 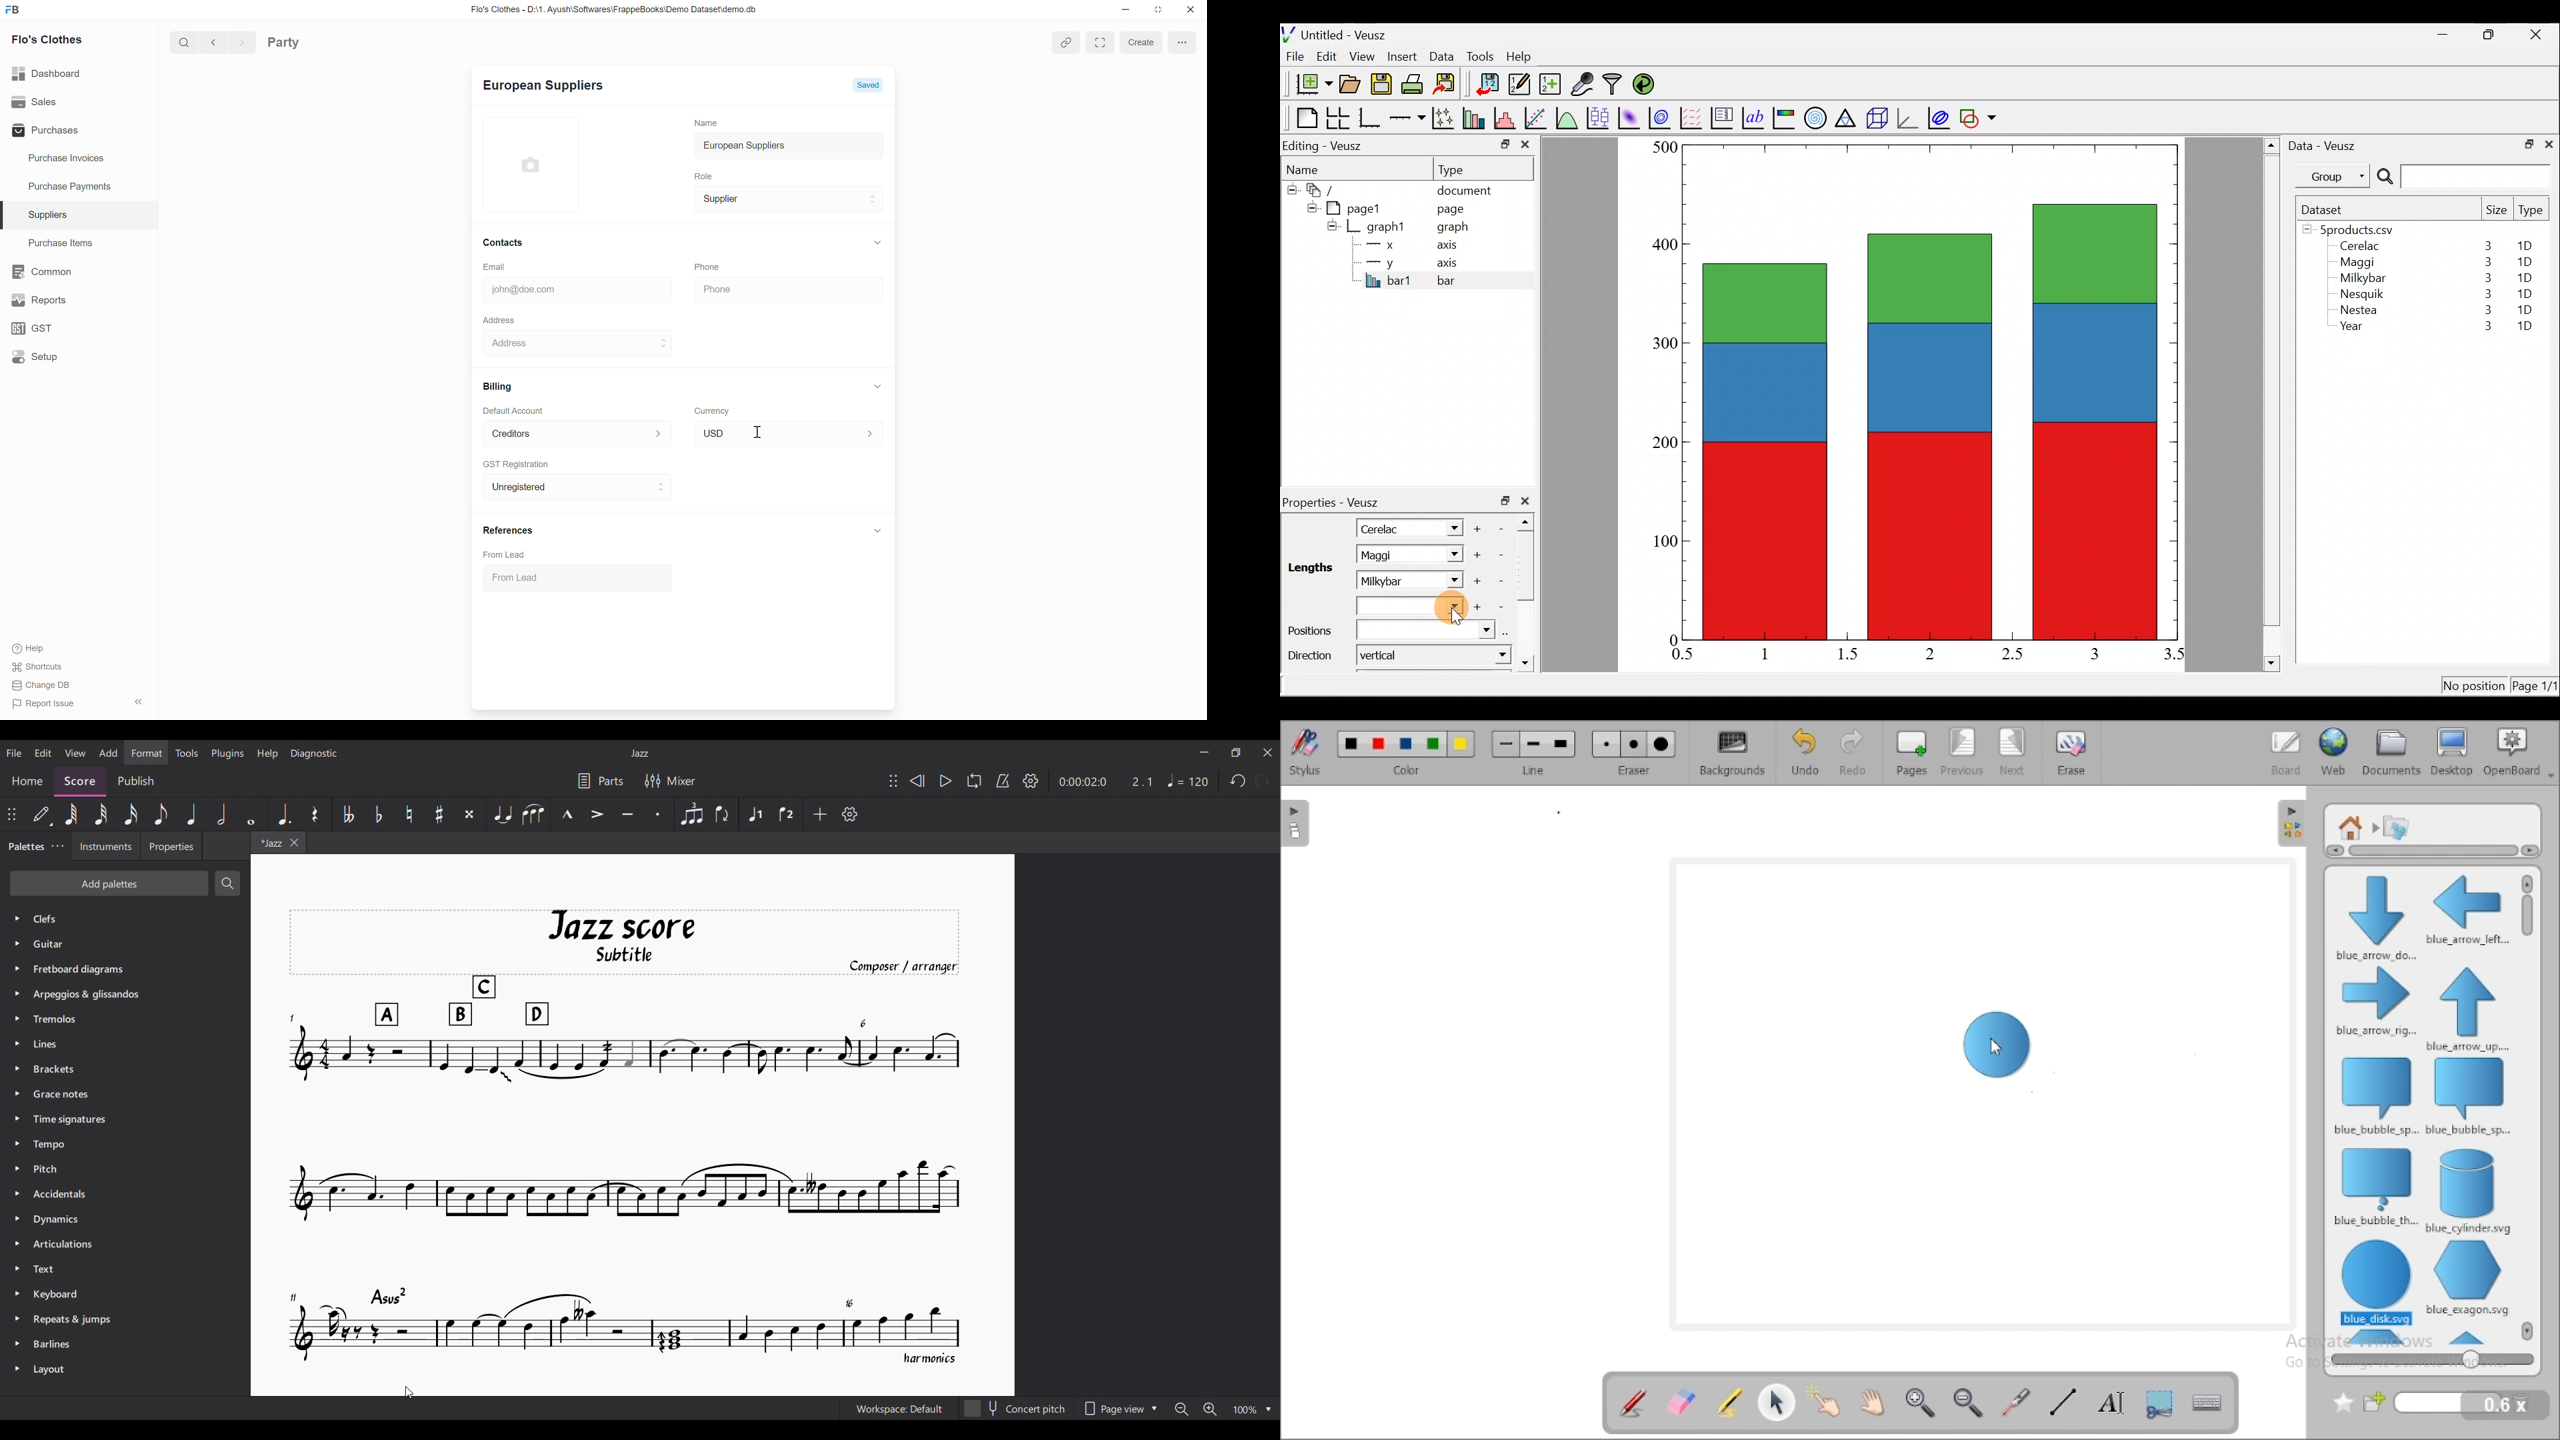 What do you see at coordinates (2375, 1283) in the screenshot?
I see `blue disk/circle` at bounding box center [2375, 1283].